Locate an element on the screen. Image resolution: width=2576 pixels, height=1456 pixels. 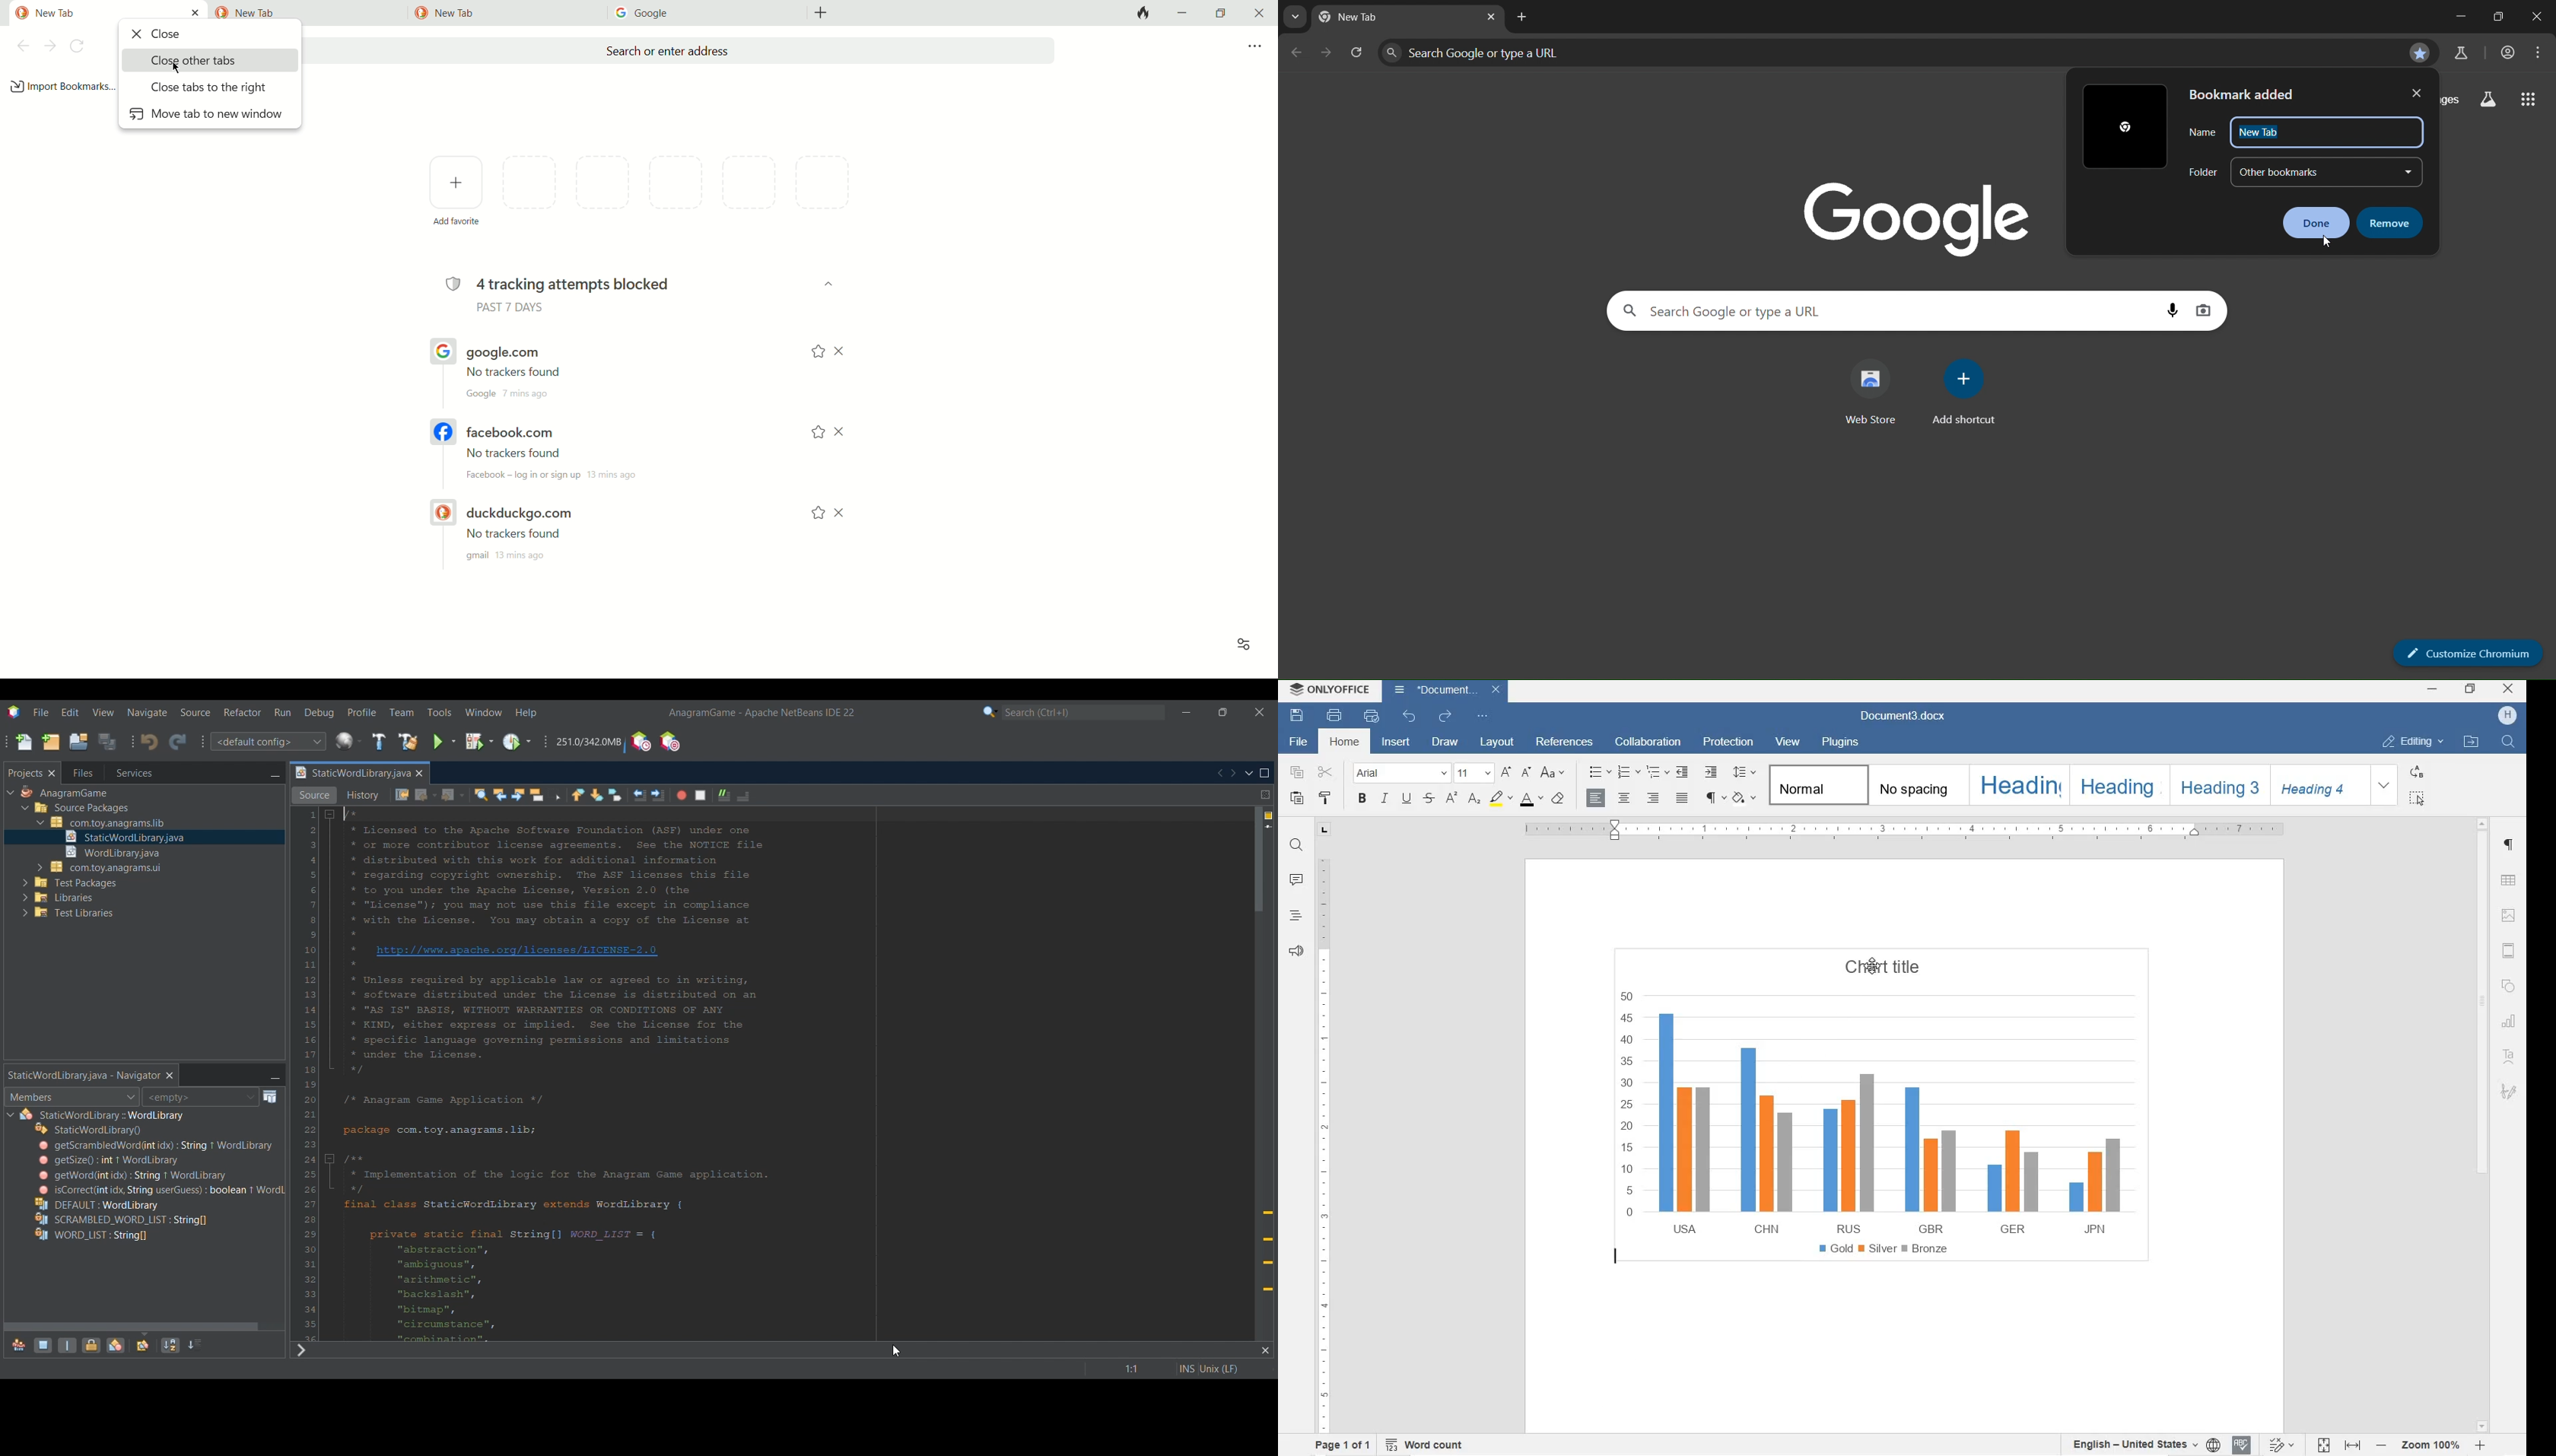
close tabs and clear data is located at coordinates (1144, 13).